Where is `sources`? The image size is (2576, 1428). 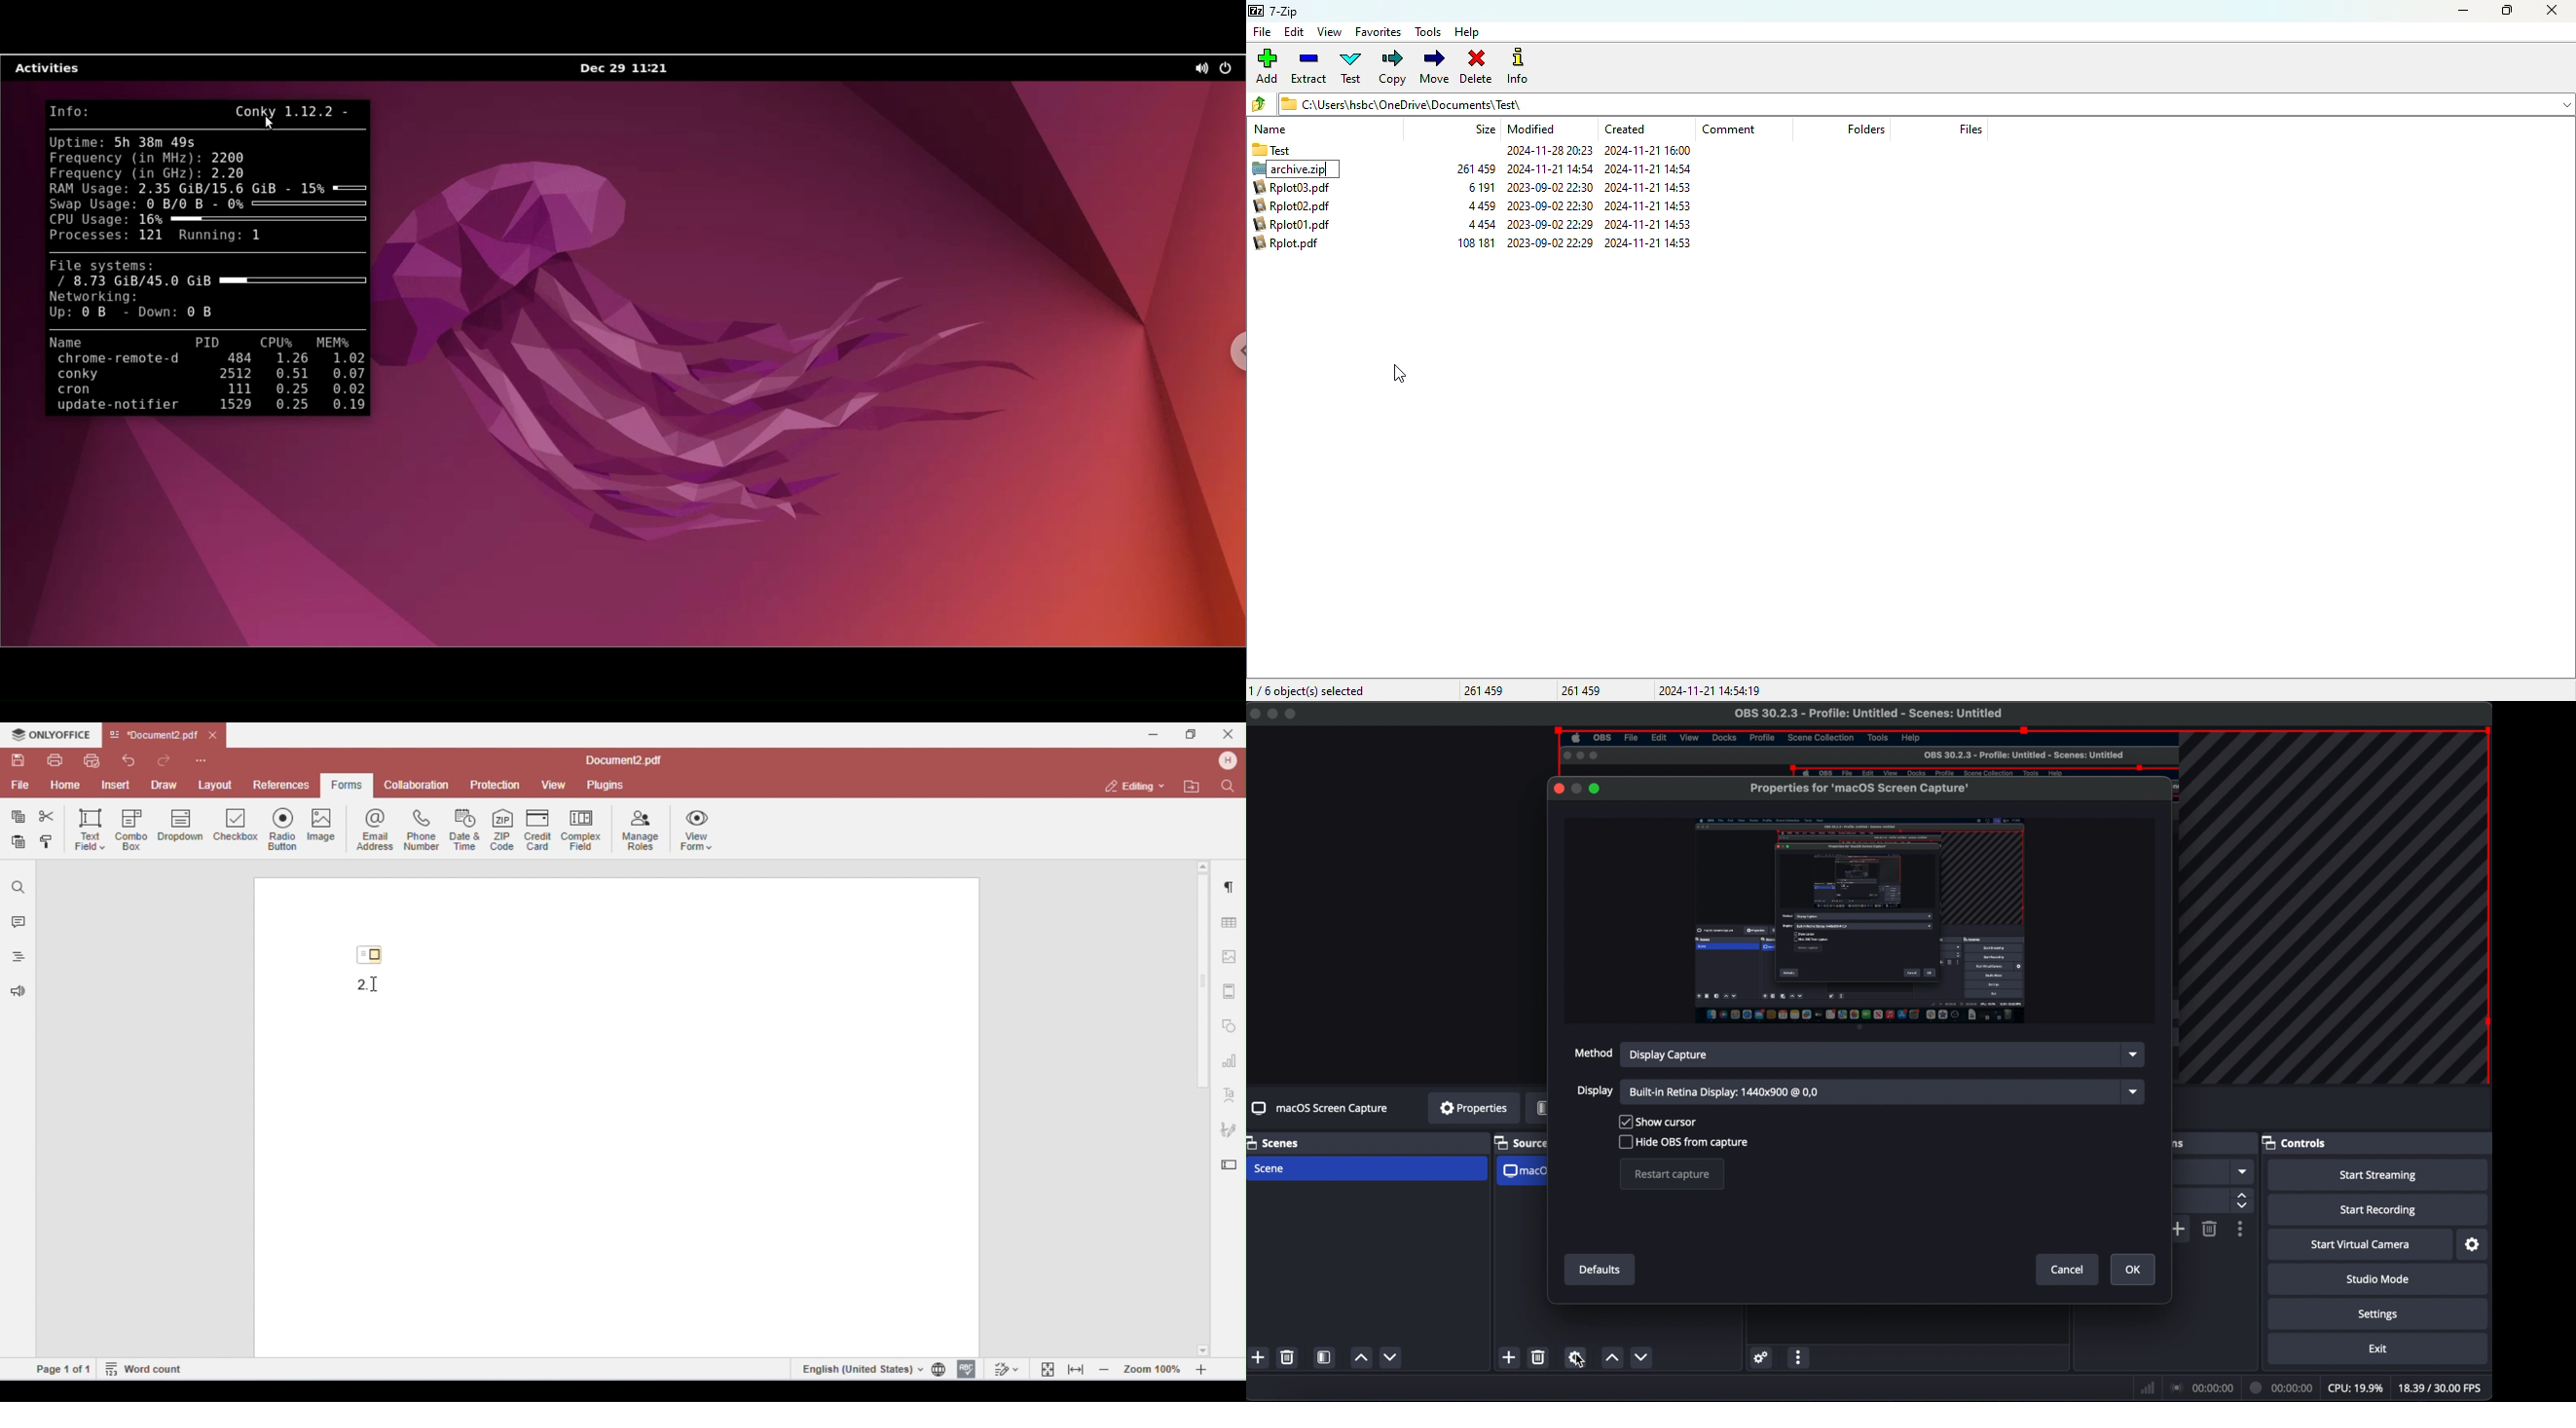 sources is located at coordinates (1522, 1143).